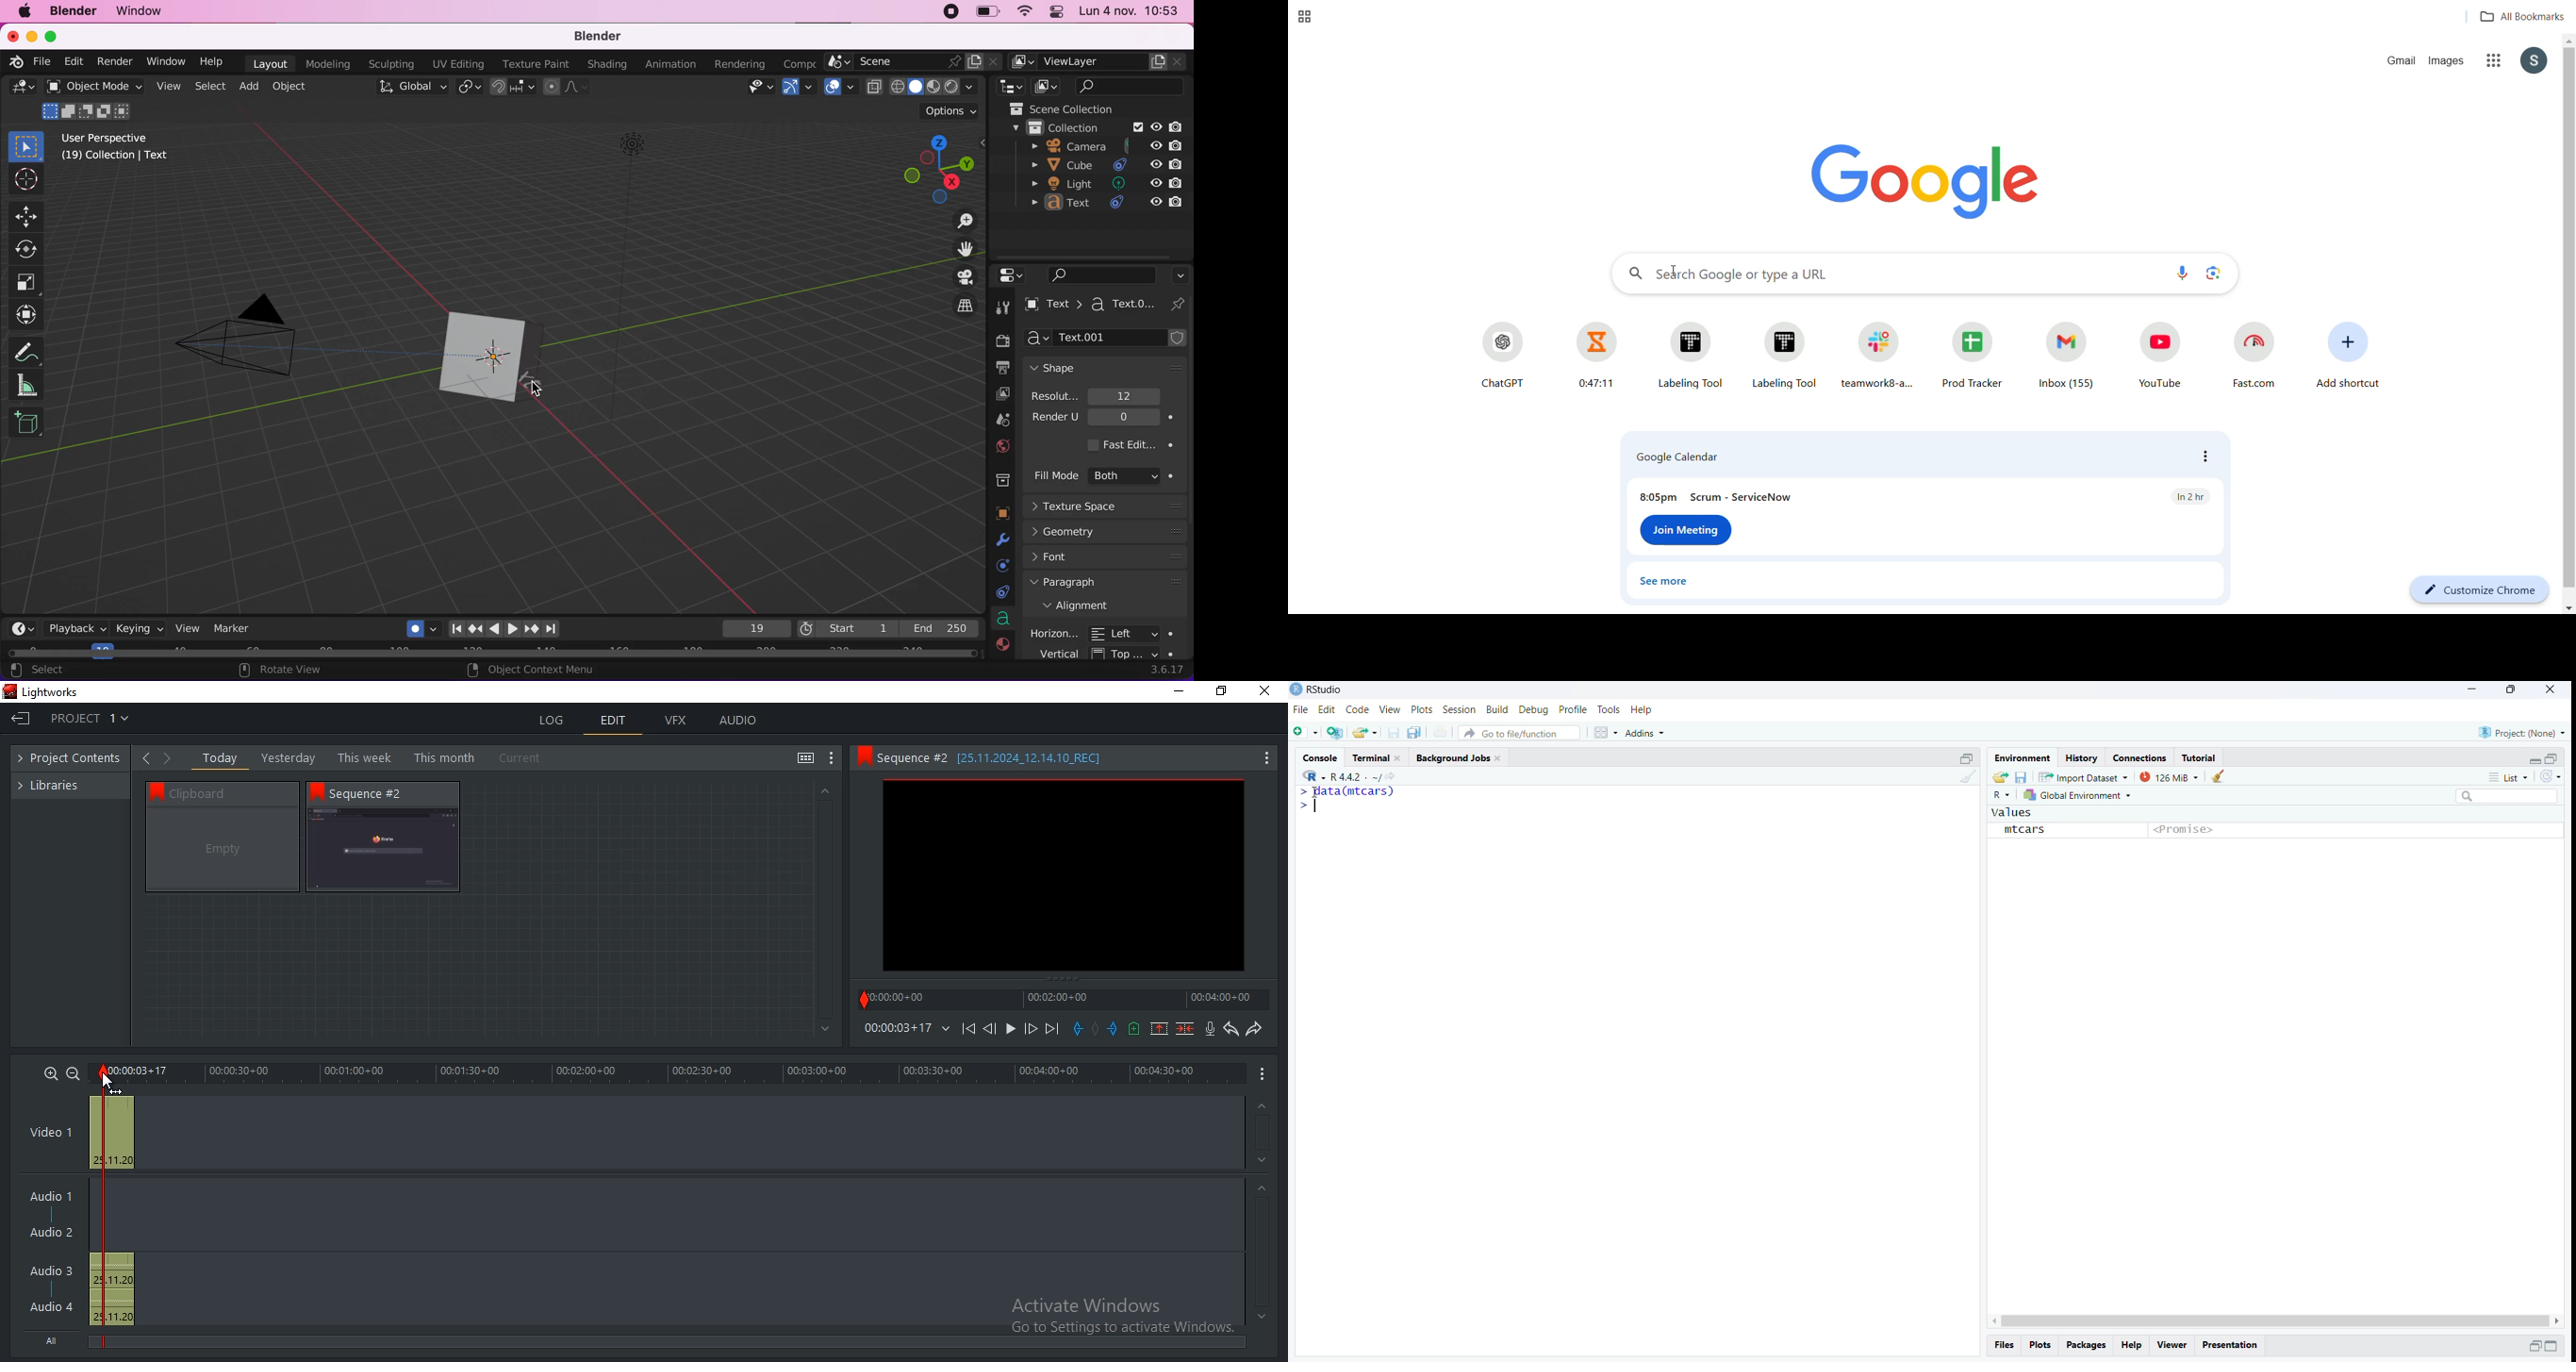 The height and width of the screenshot is (1372, 2576). What do you see at coordinates (614, 723) in the screenshot?
I see `edit` at bounding box center [614, 723].